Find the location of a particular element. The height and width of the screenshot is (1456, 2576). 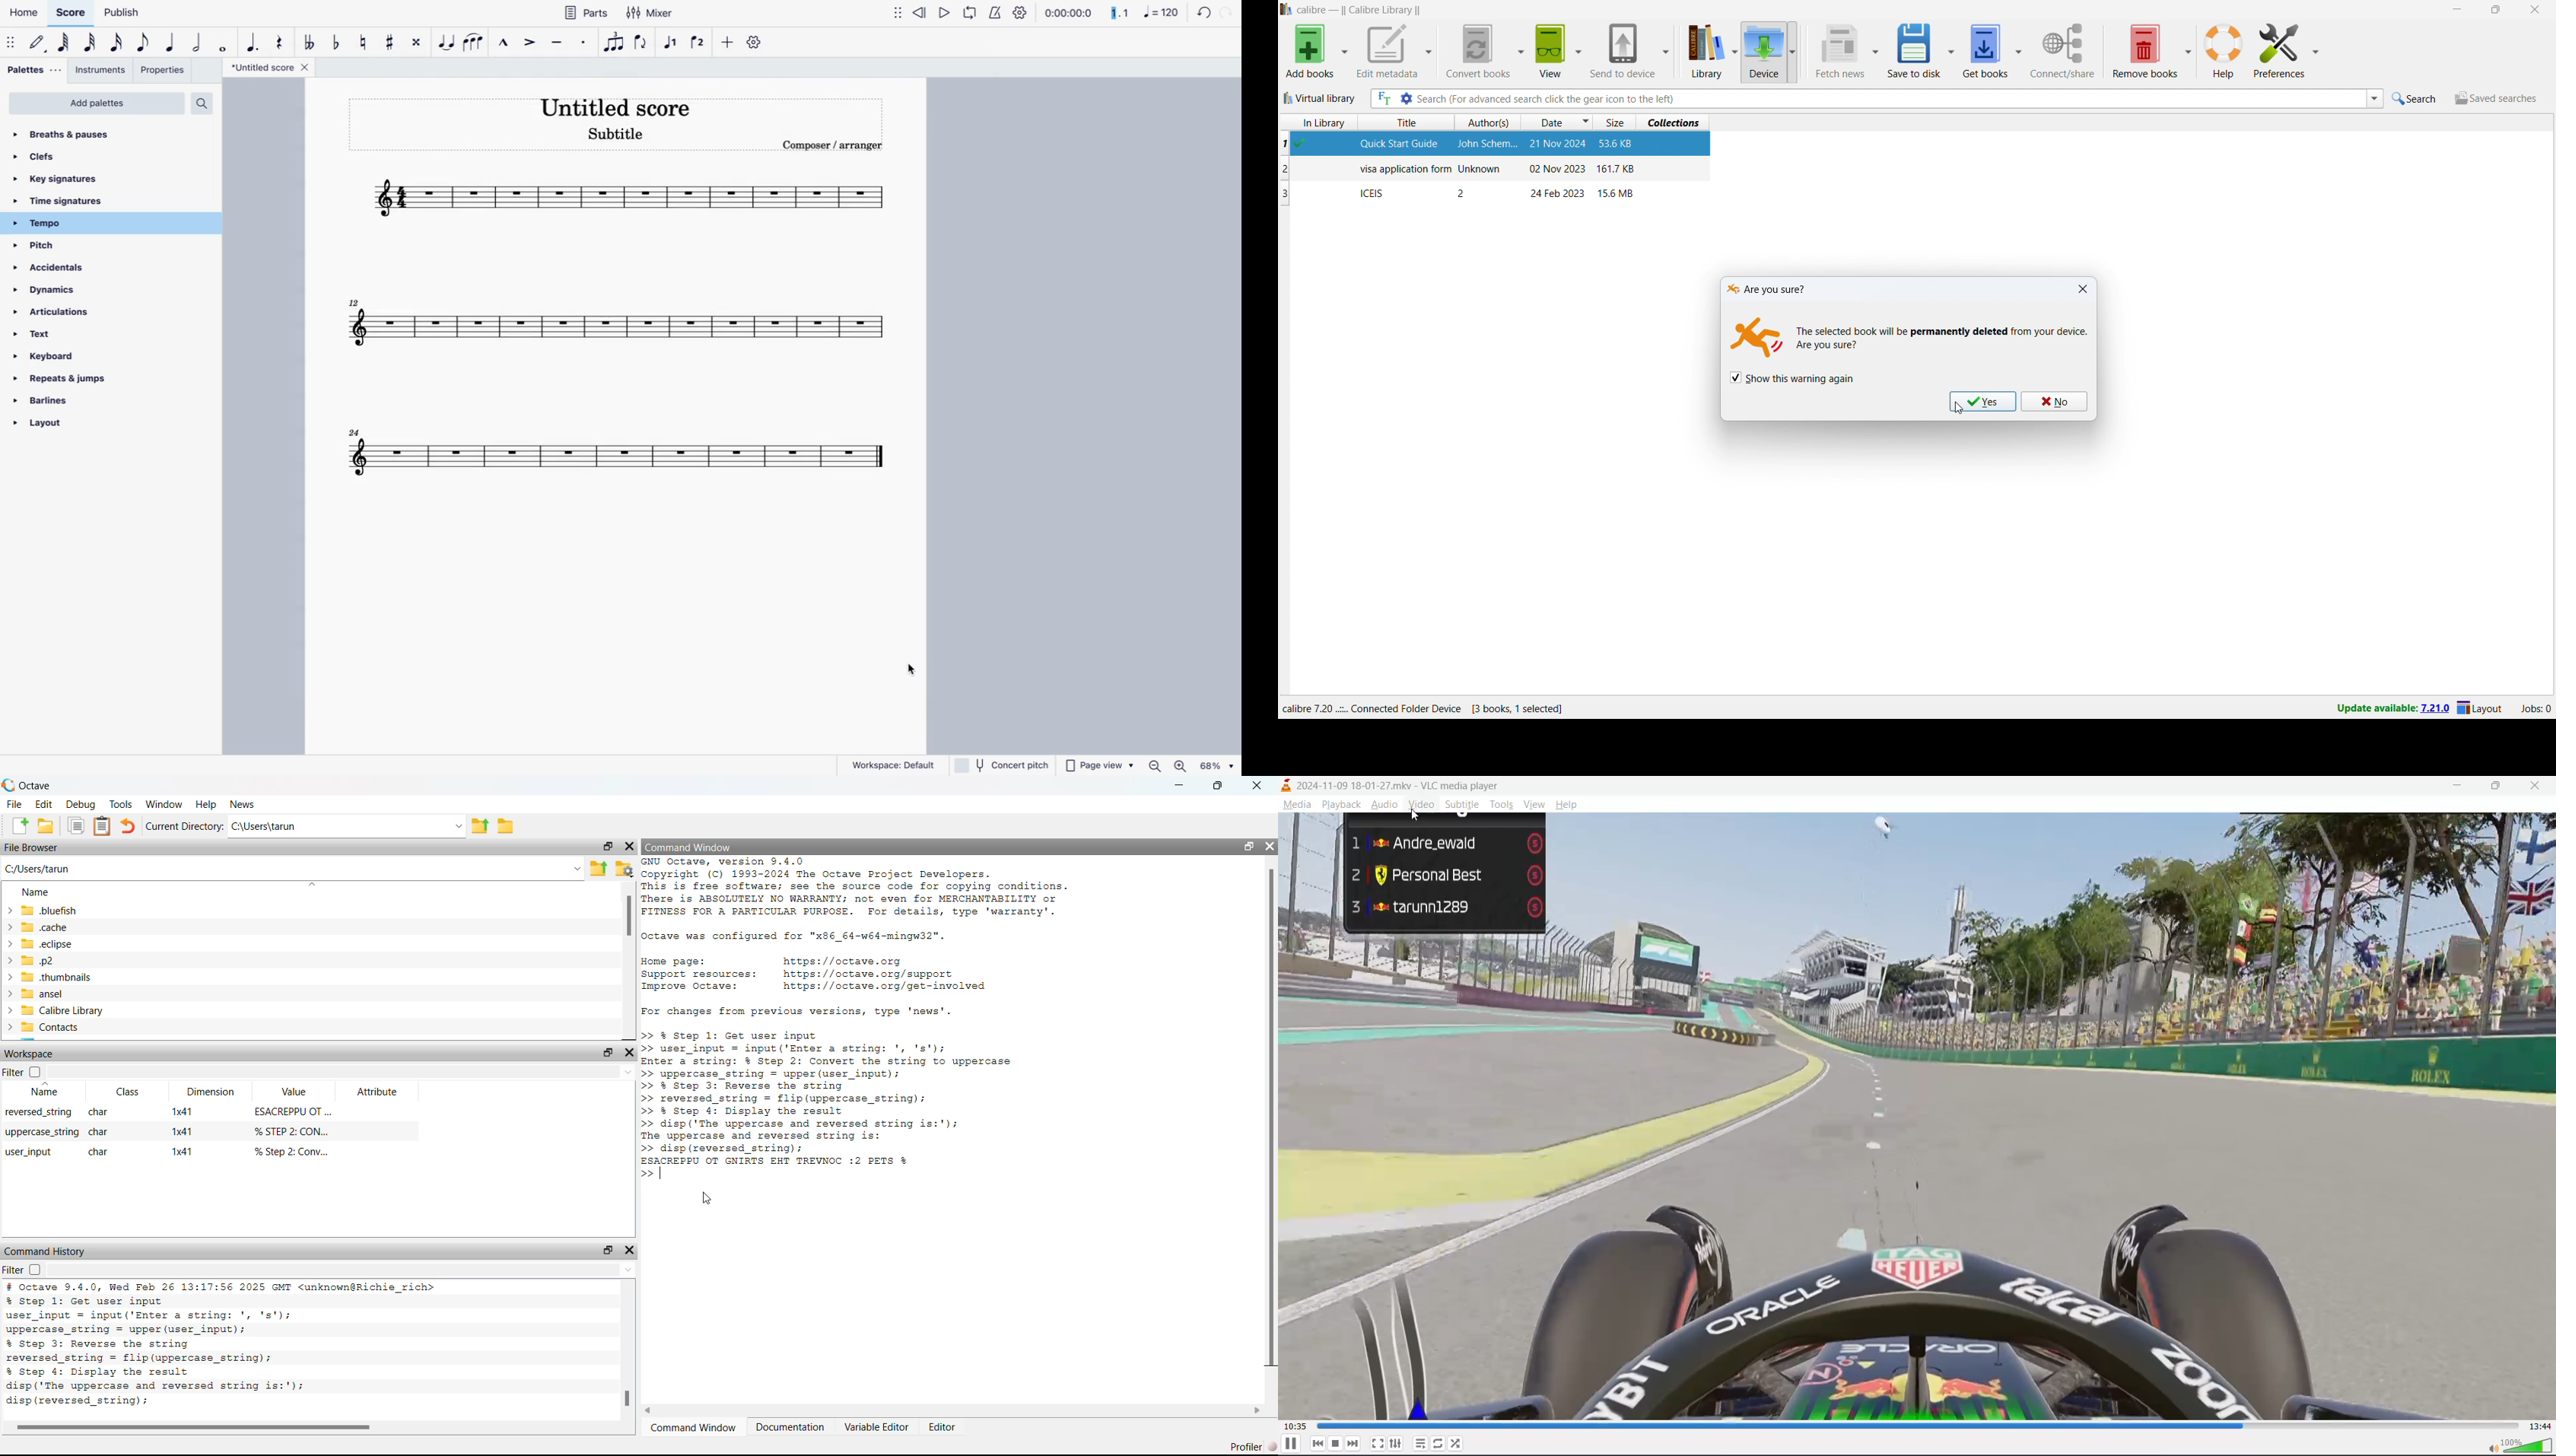

Setting is located at coordinates (1015, 13).